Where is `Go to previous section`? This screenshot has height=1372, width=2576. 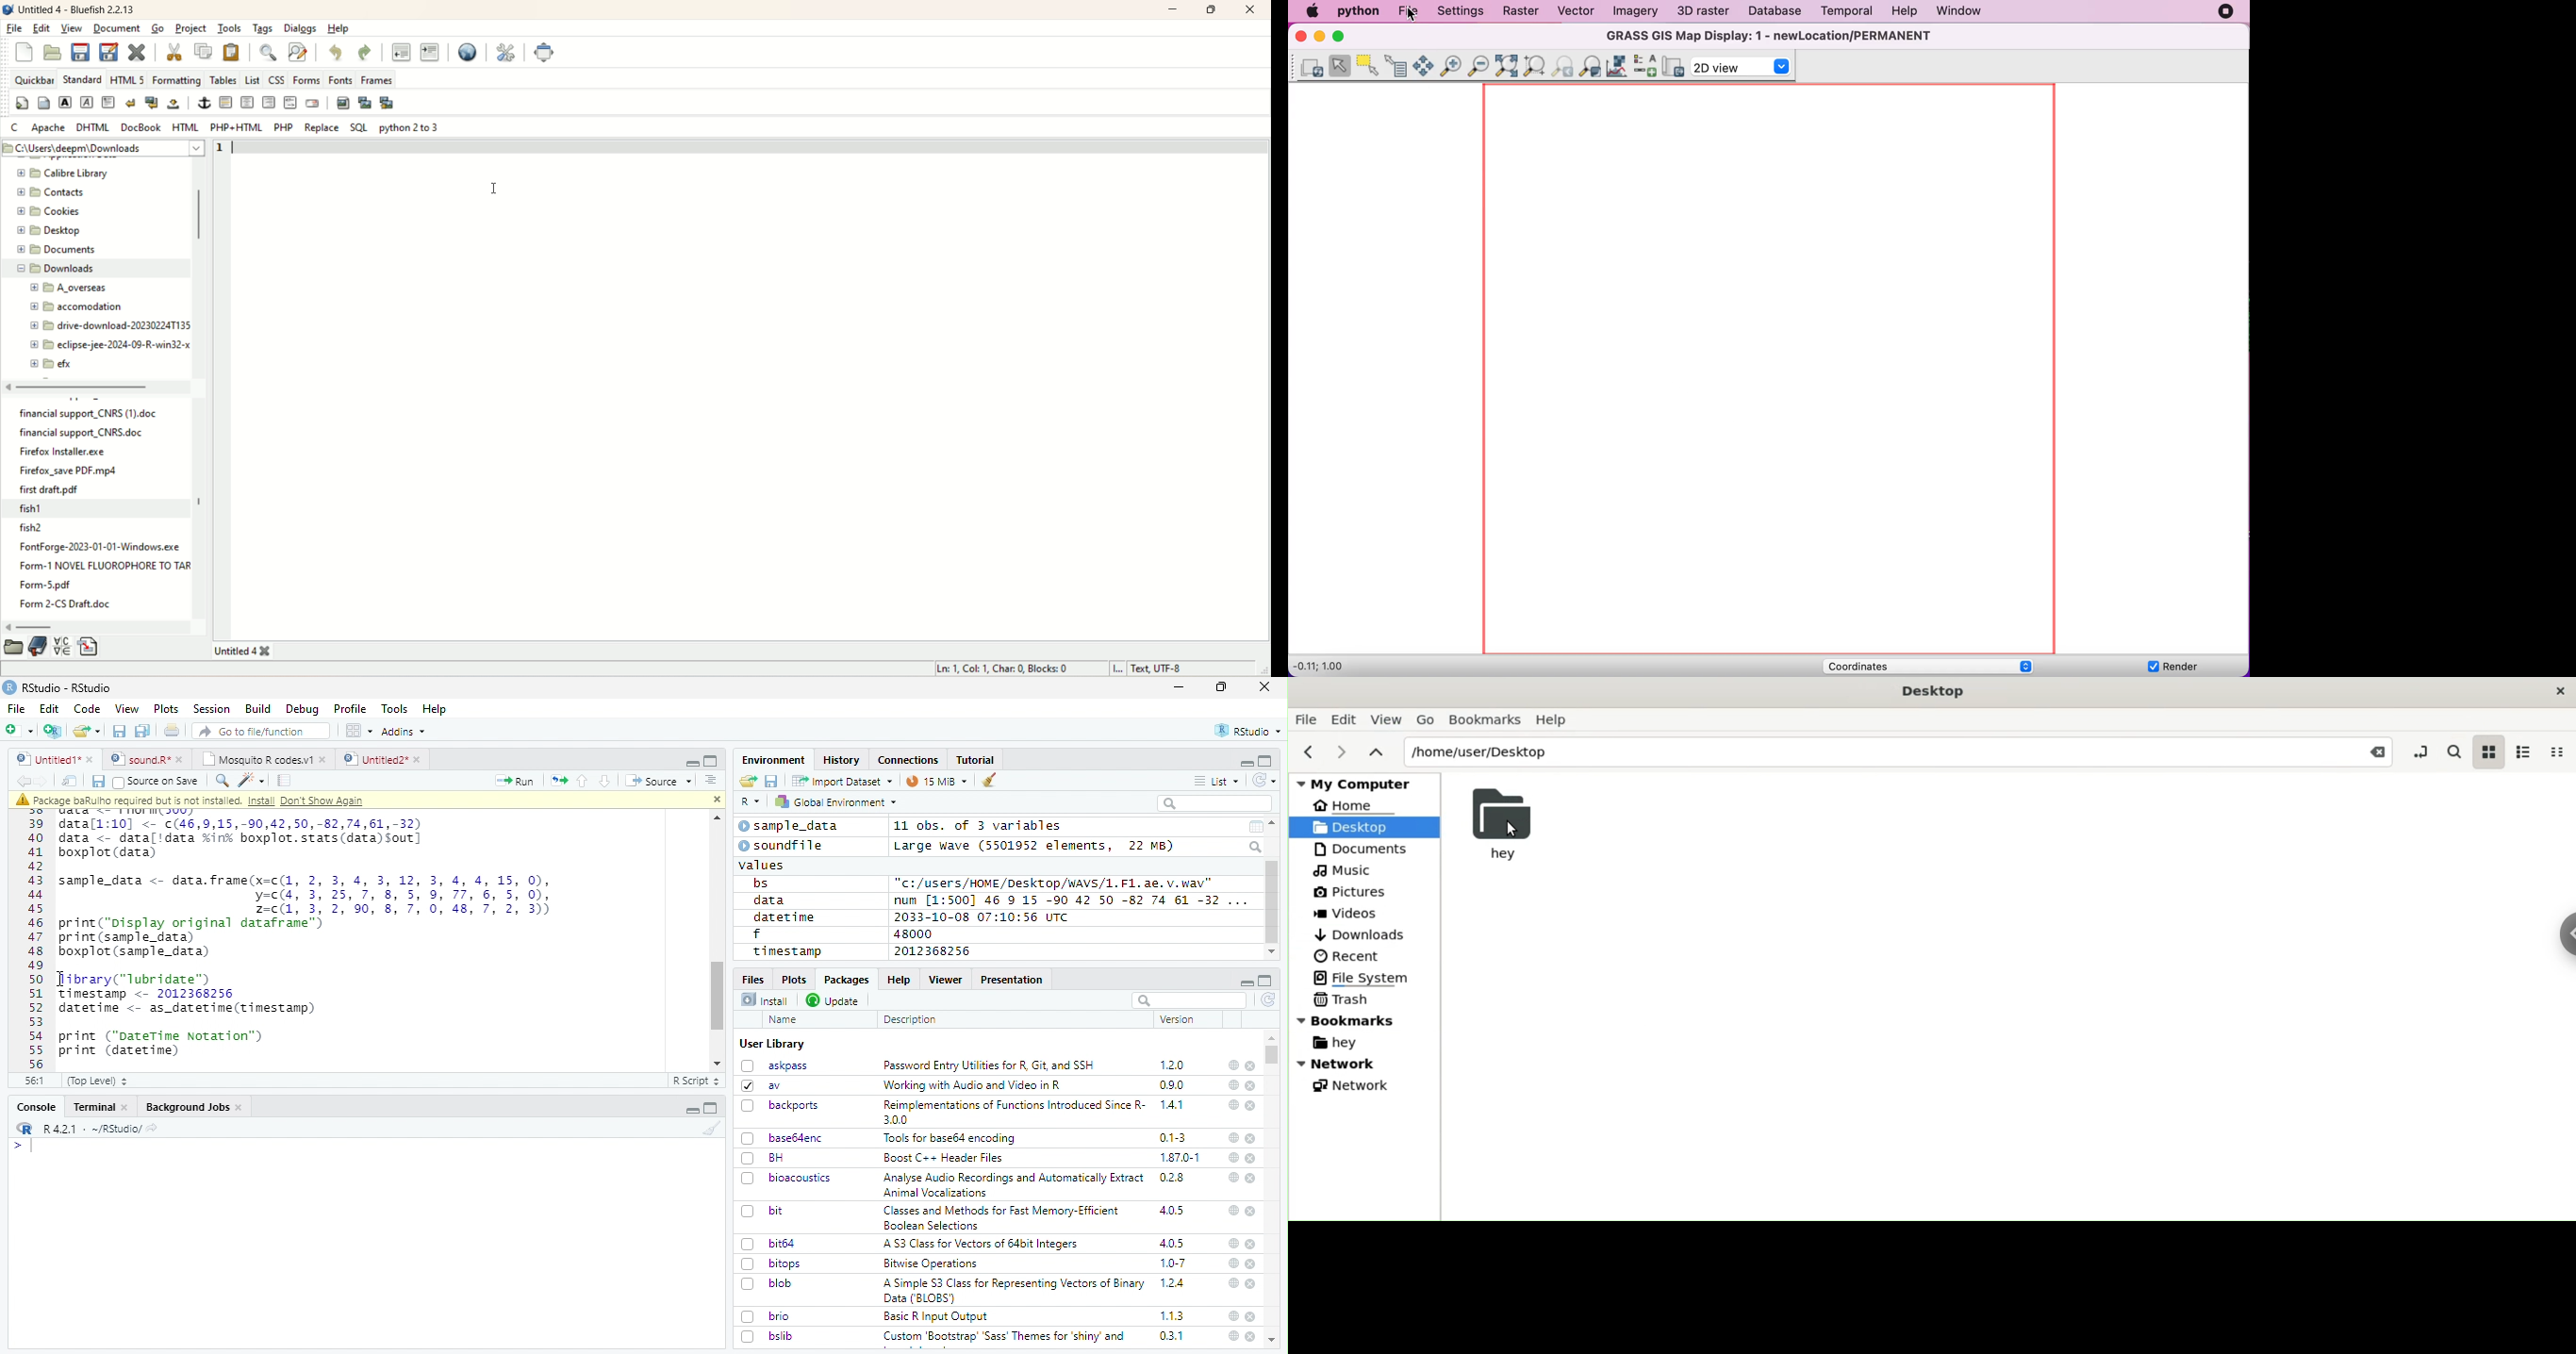
Go to previous section is located at coordinates (584, 781).